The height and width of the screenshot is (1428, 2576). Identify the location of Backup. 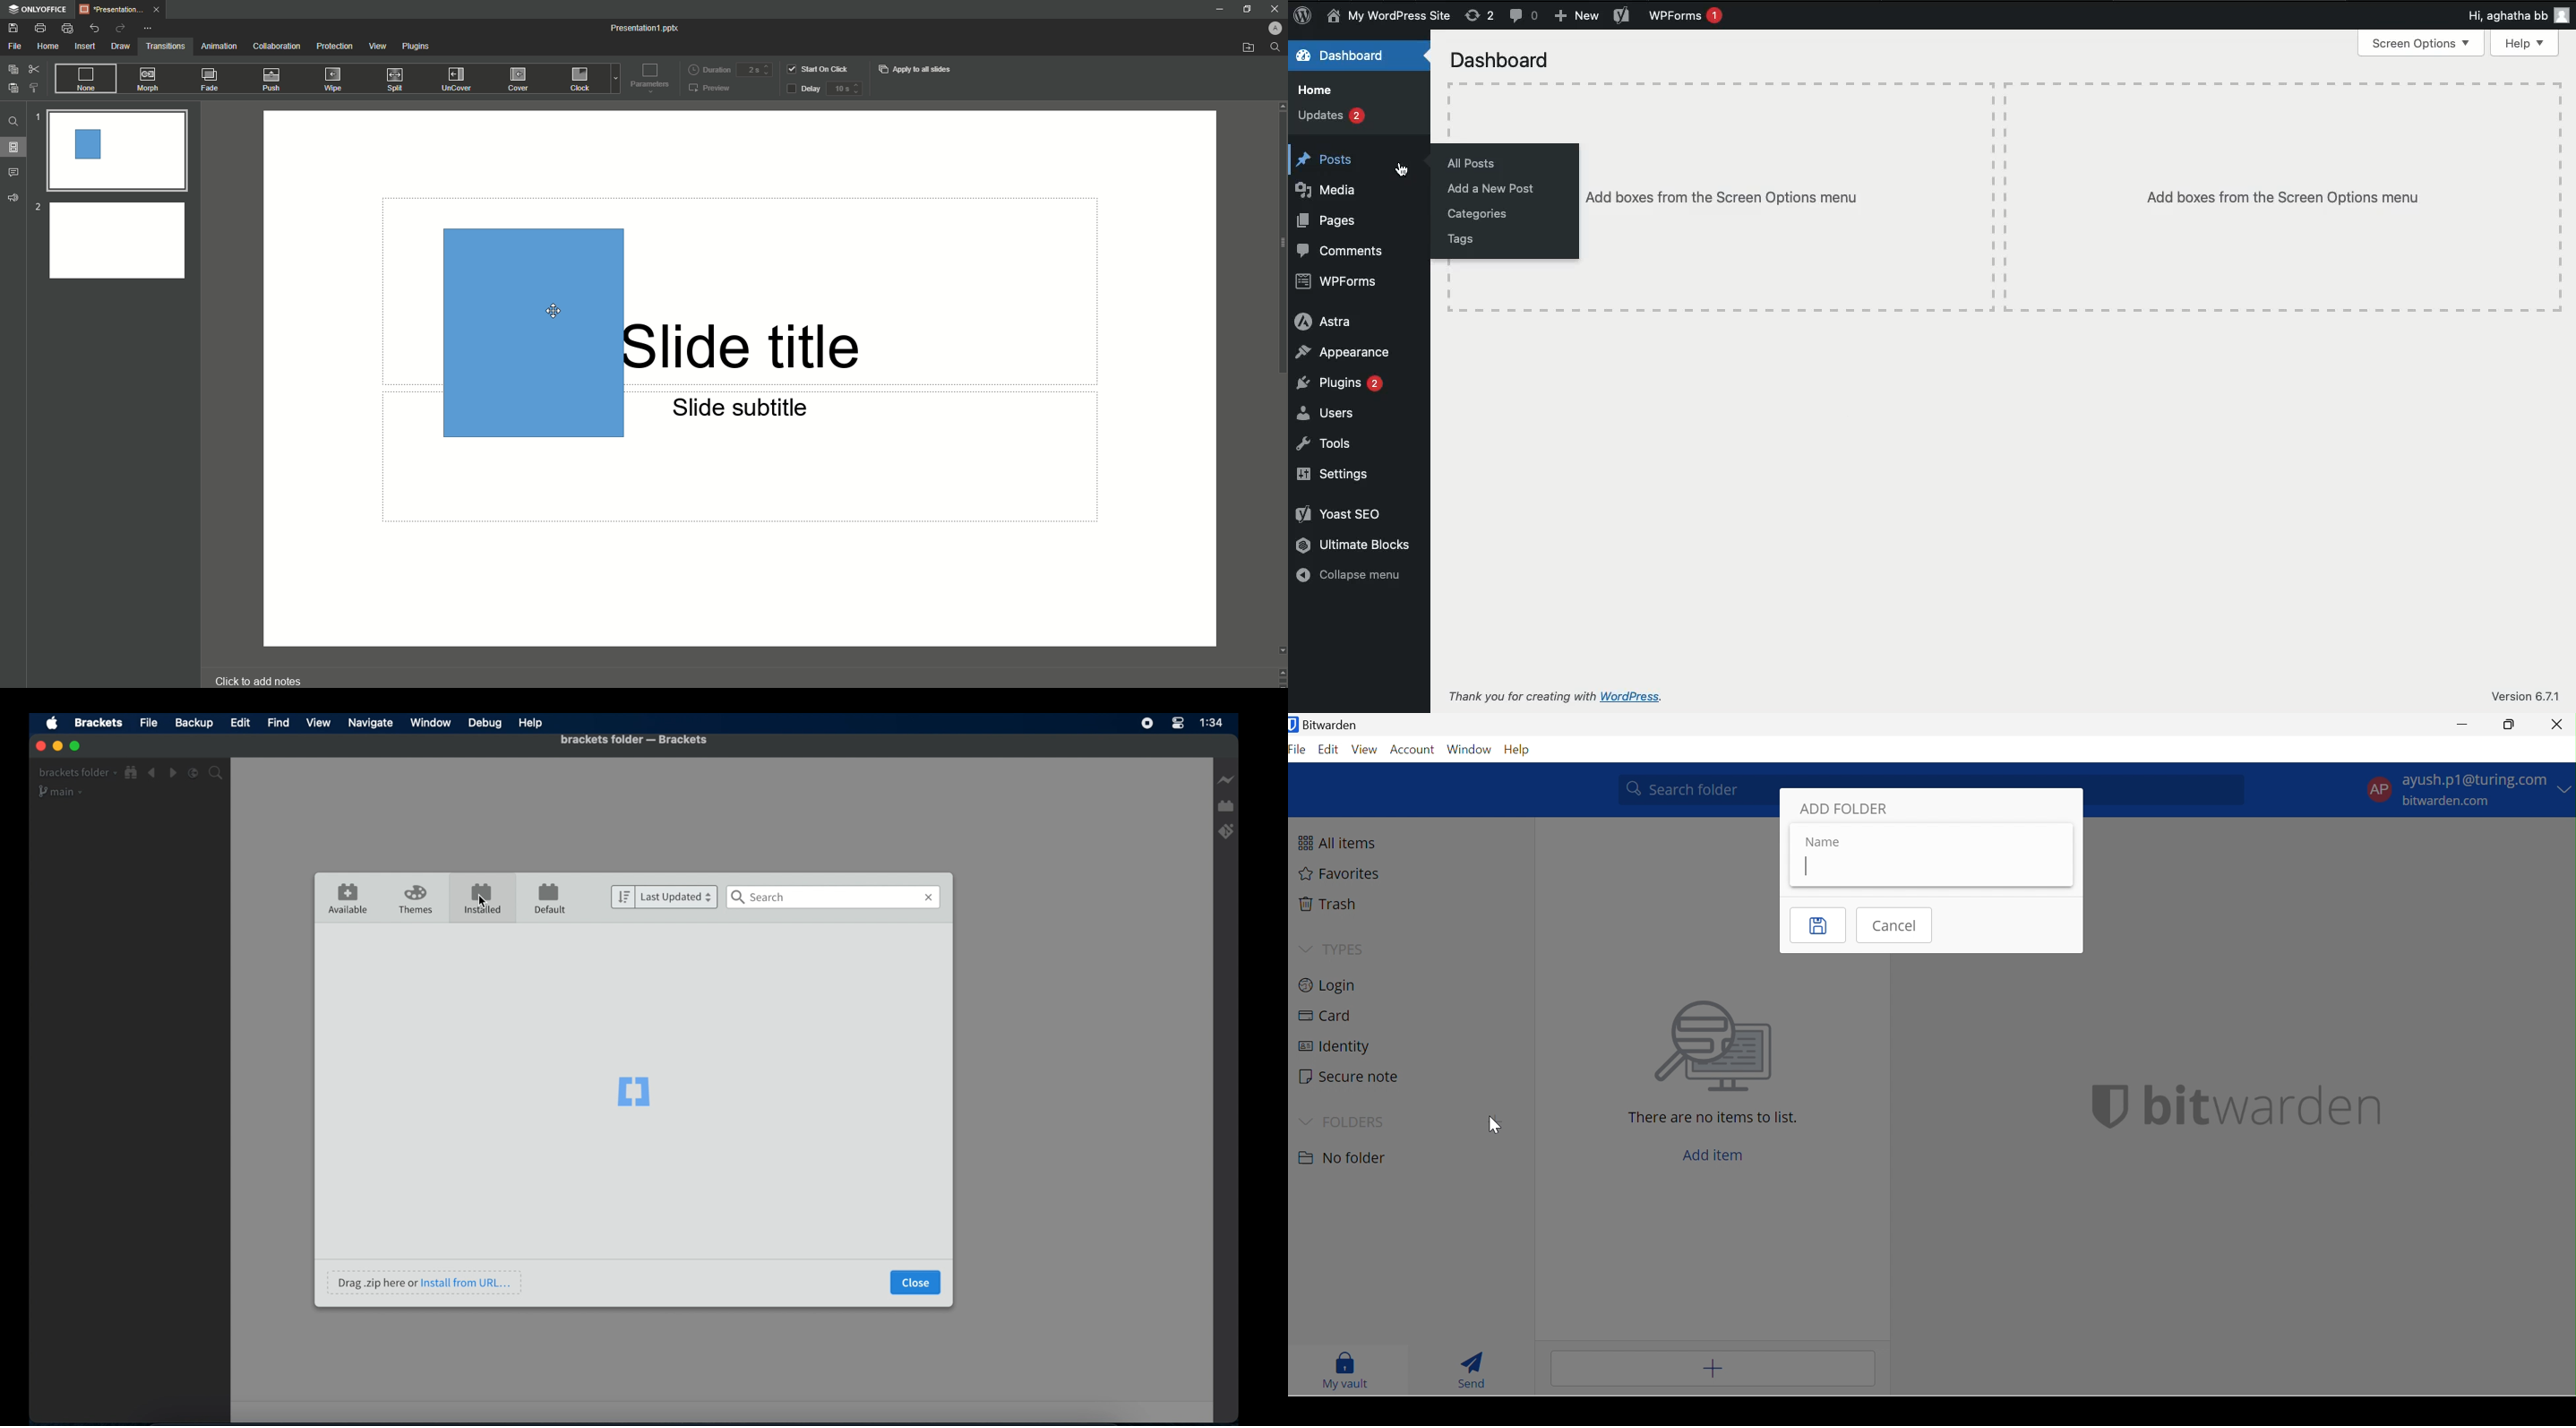
(193, 723).